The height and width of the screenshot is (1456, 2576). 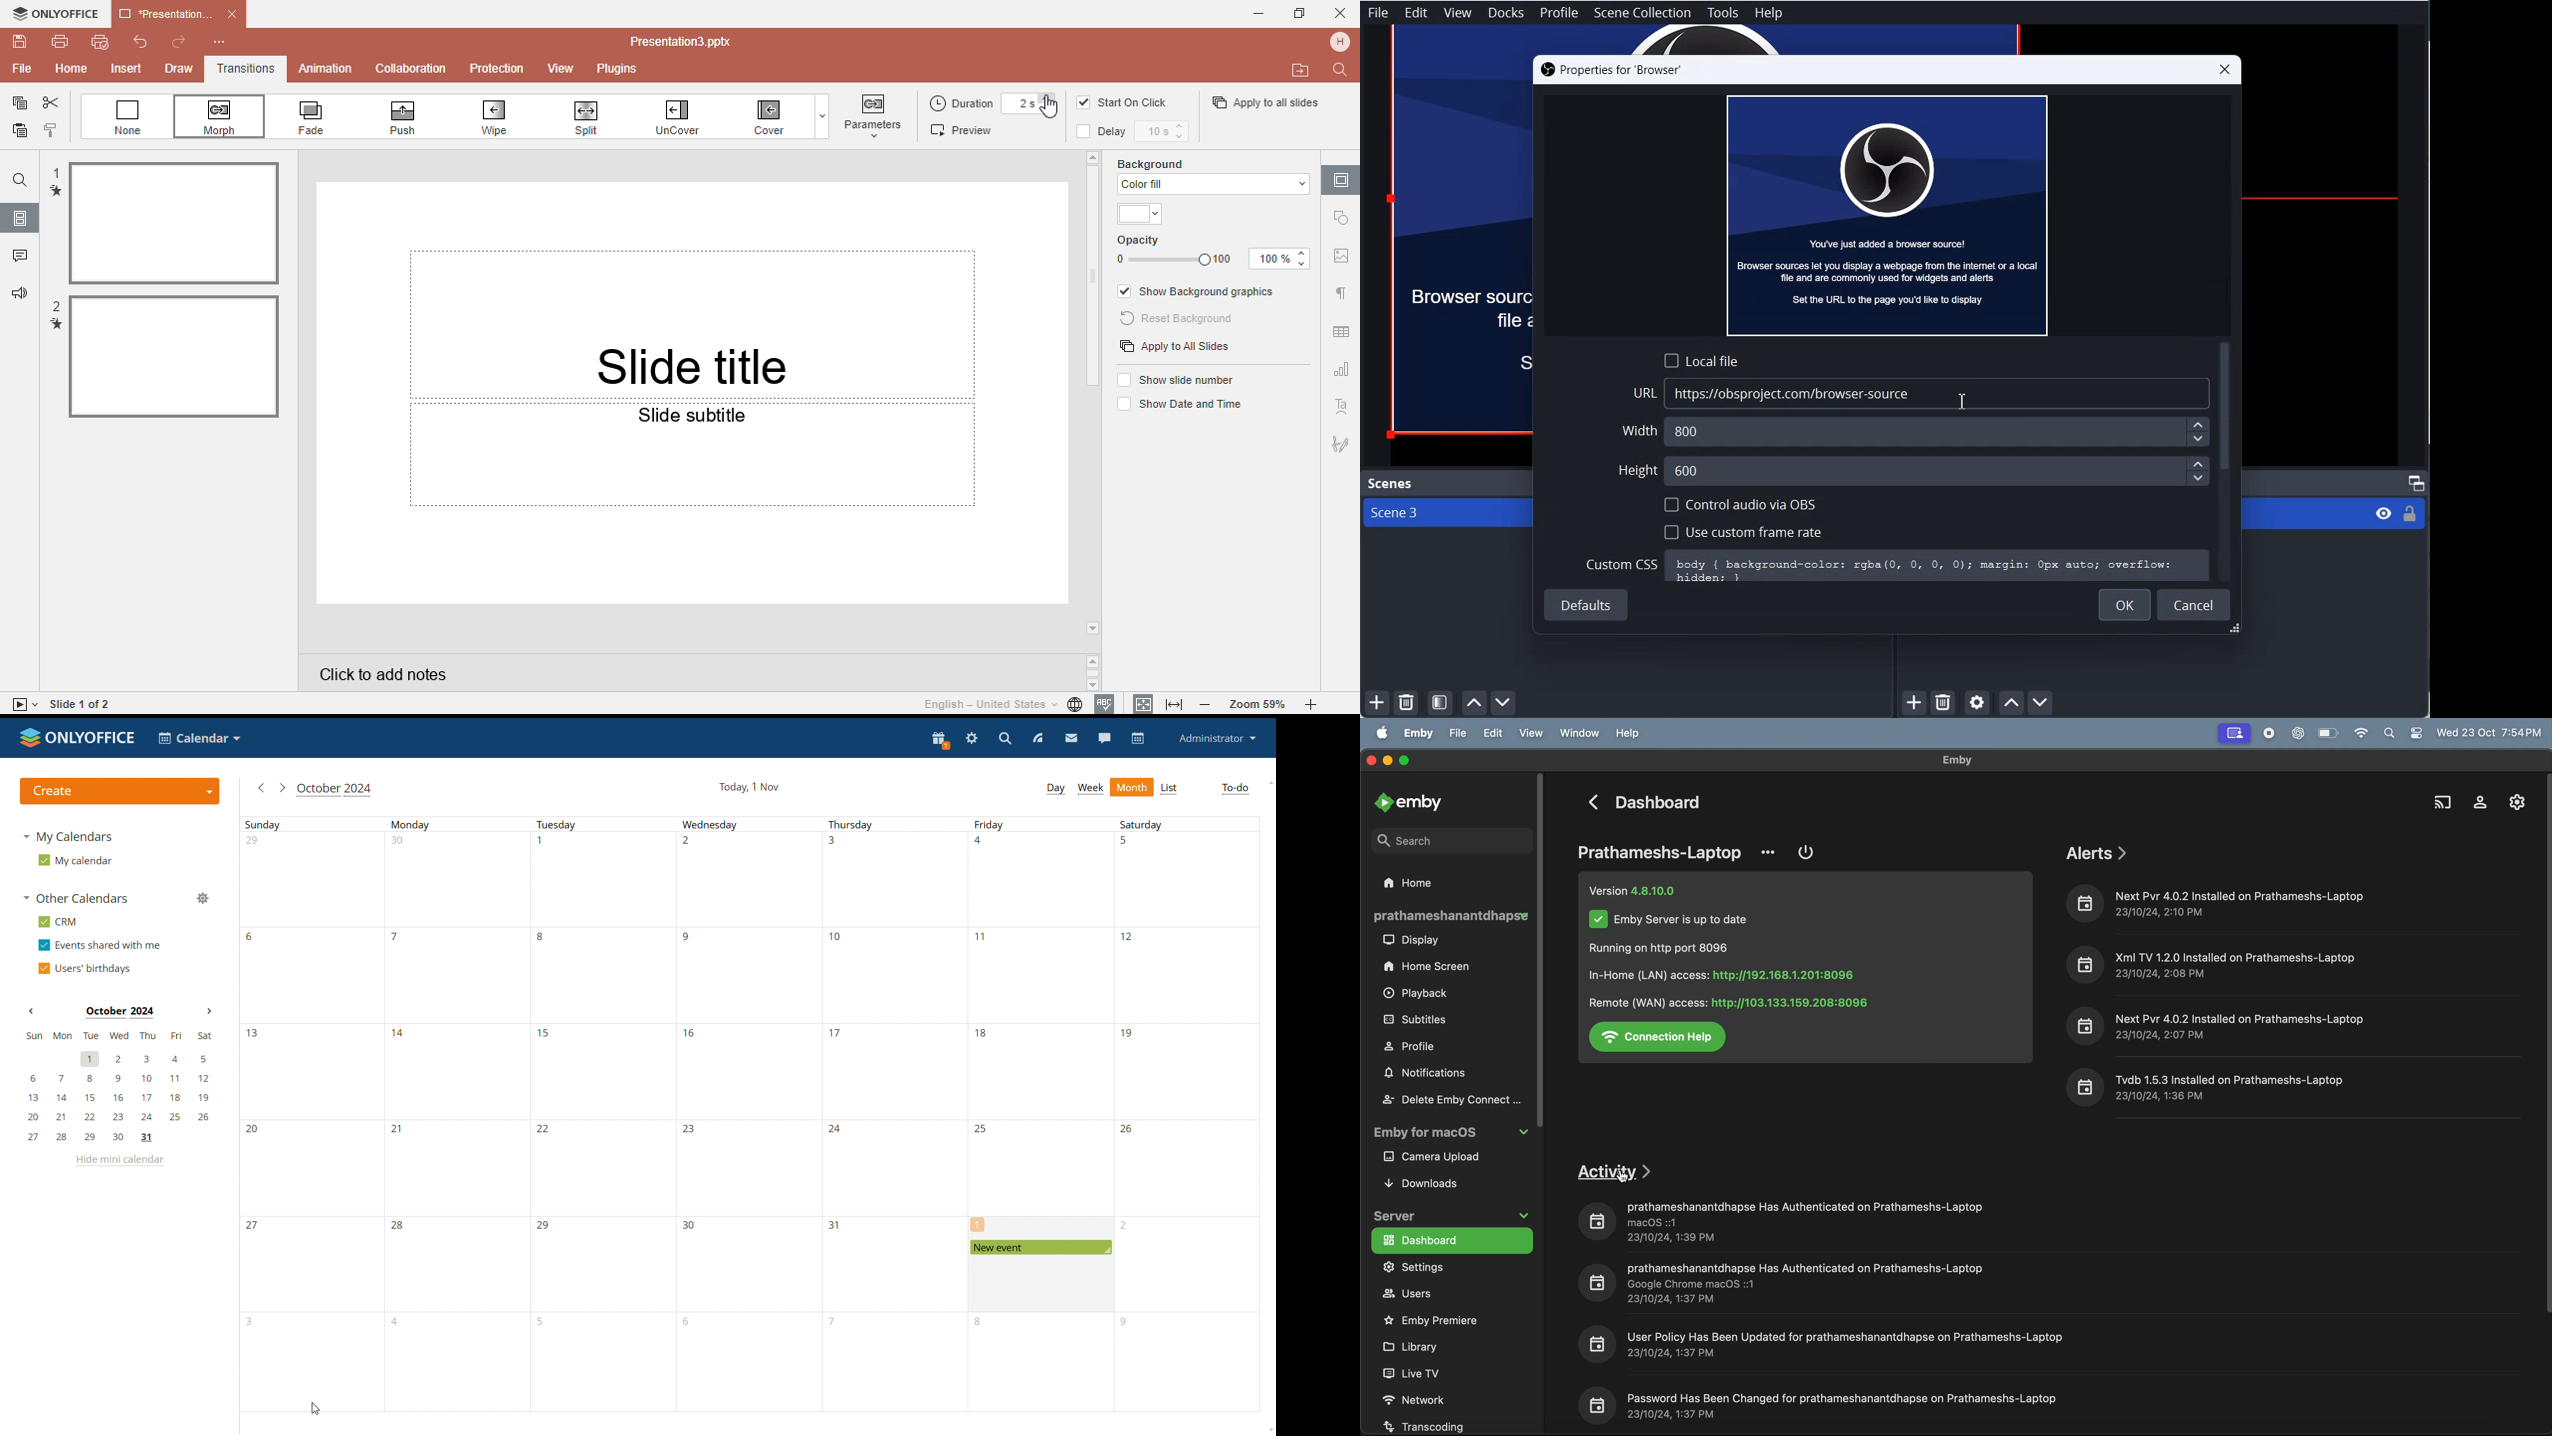 I want to click on Remove selected Scene, so click(x=1406, y=703).